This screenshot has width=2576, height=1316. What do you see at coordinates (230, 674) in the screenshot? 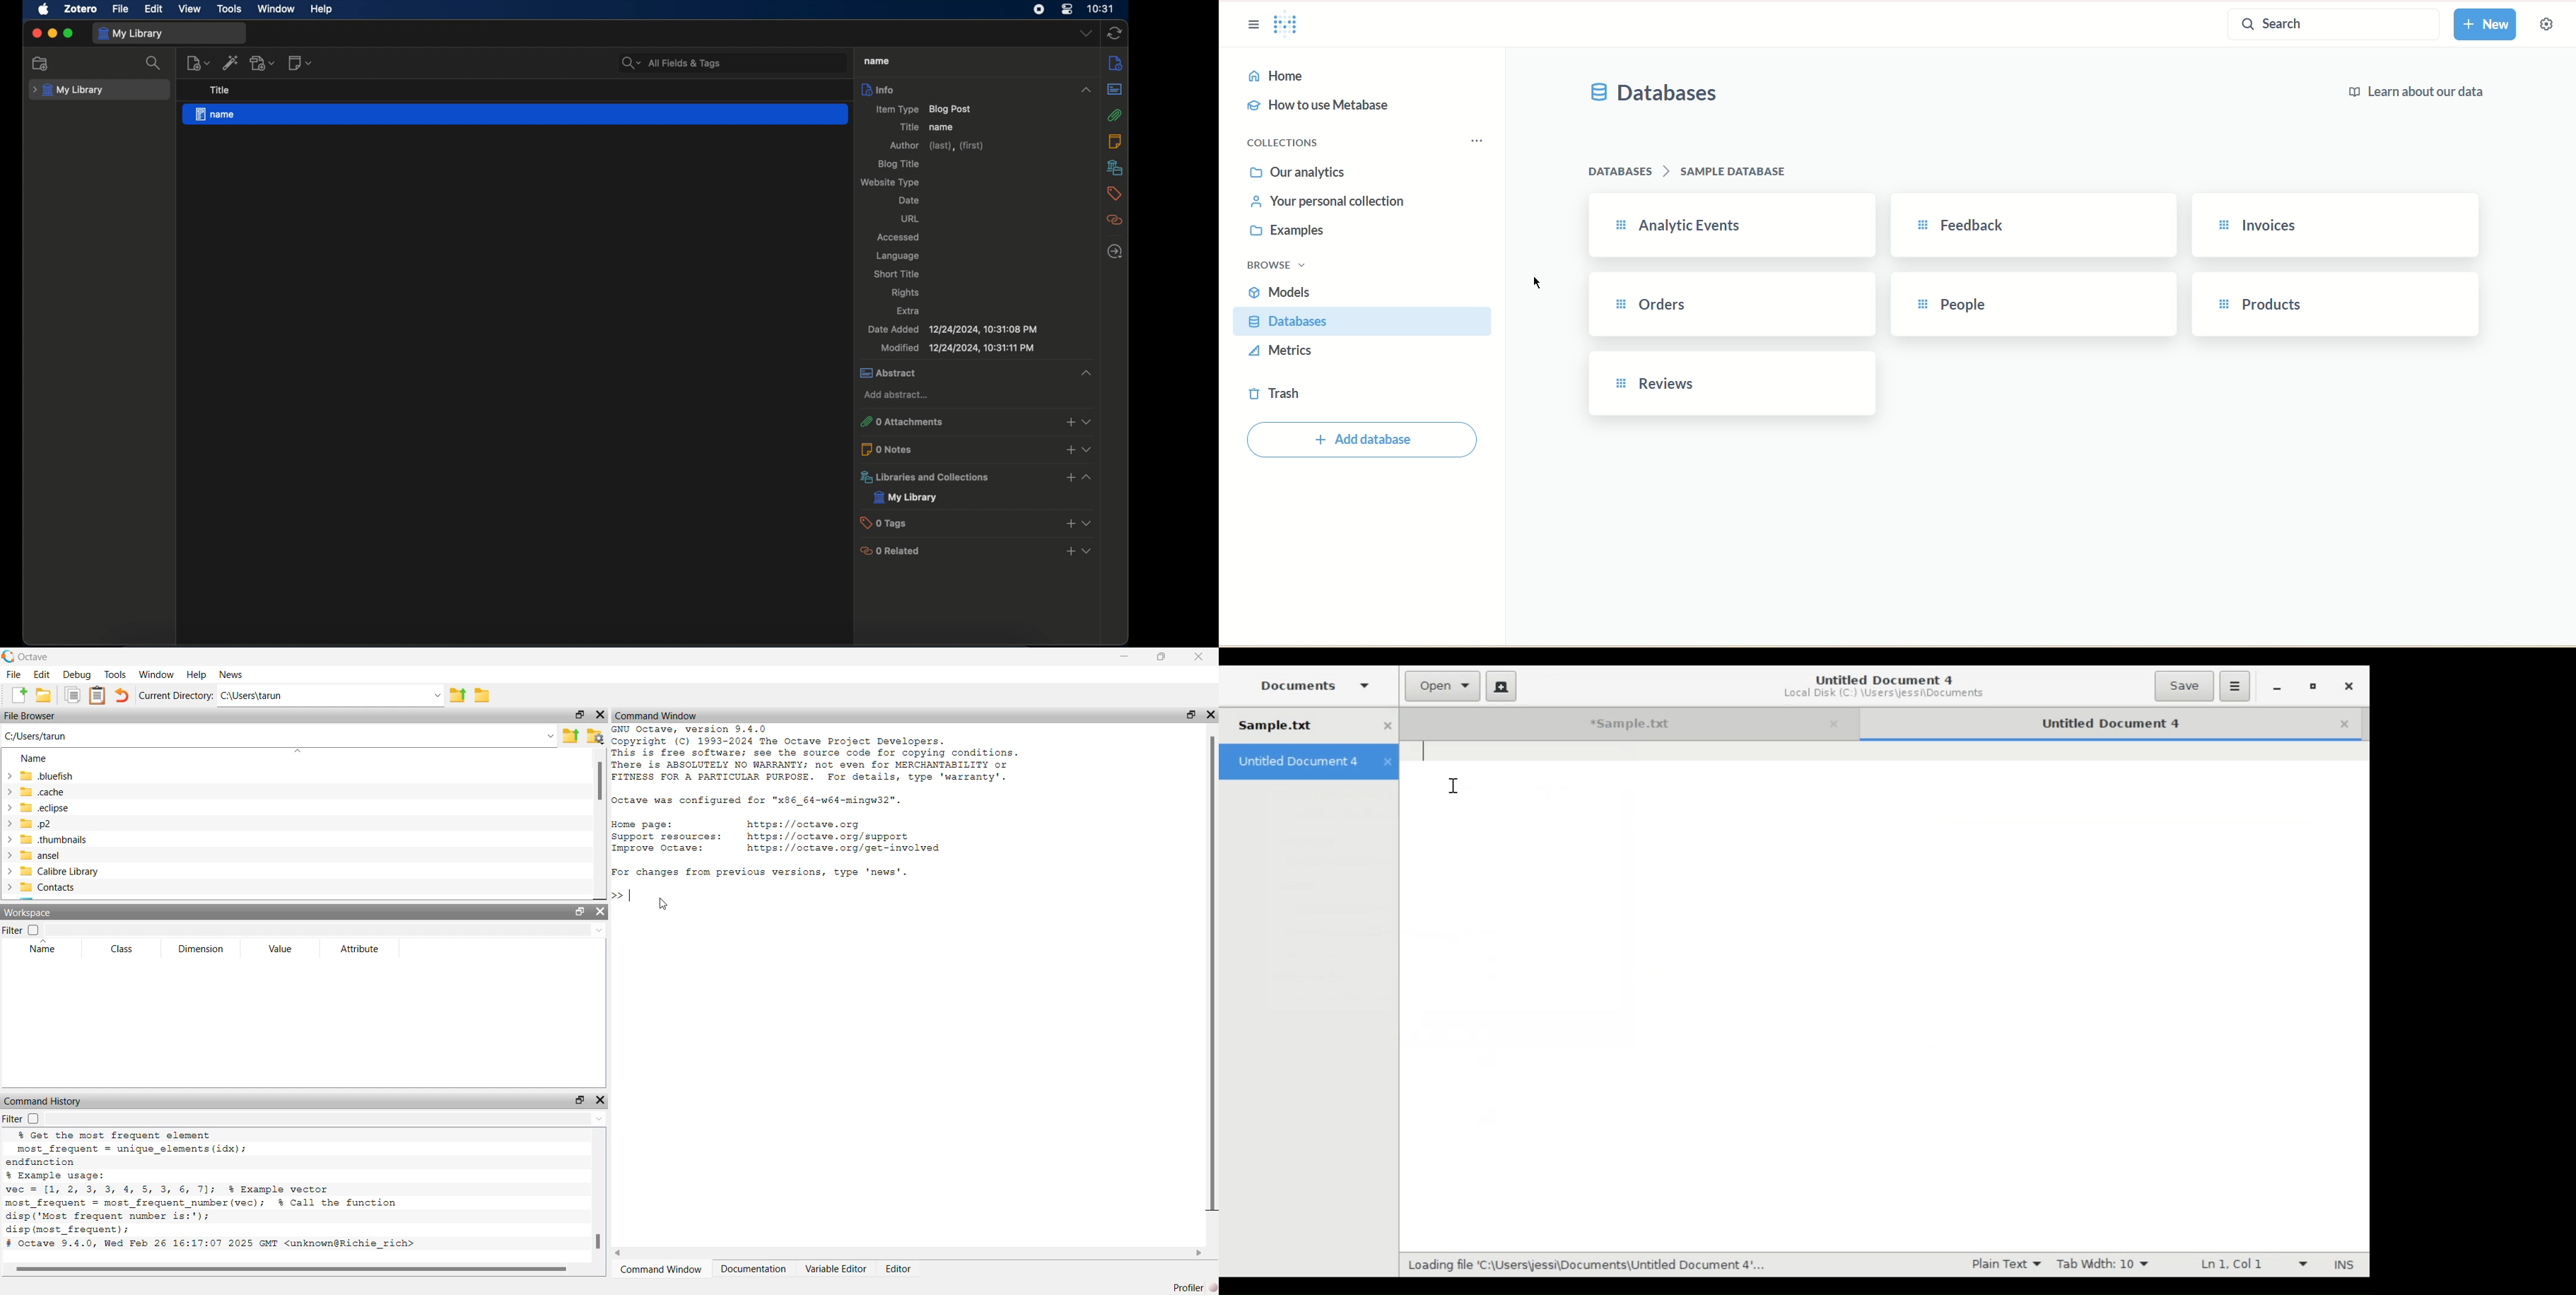
I see `News` at bounding box center [230, 674].